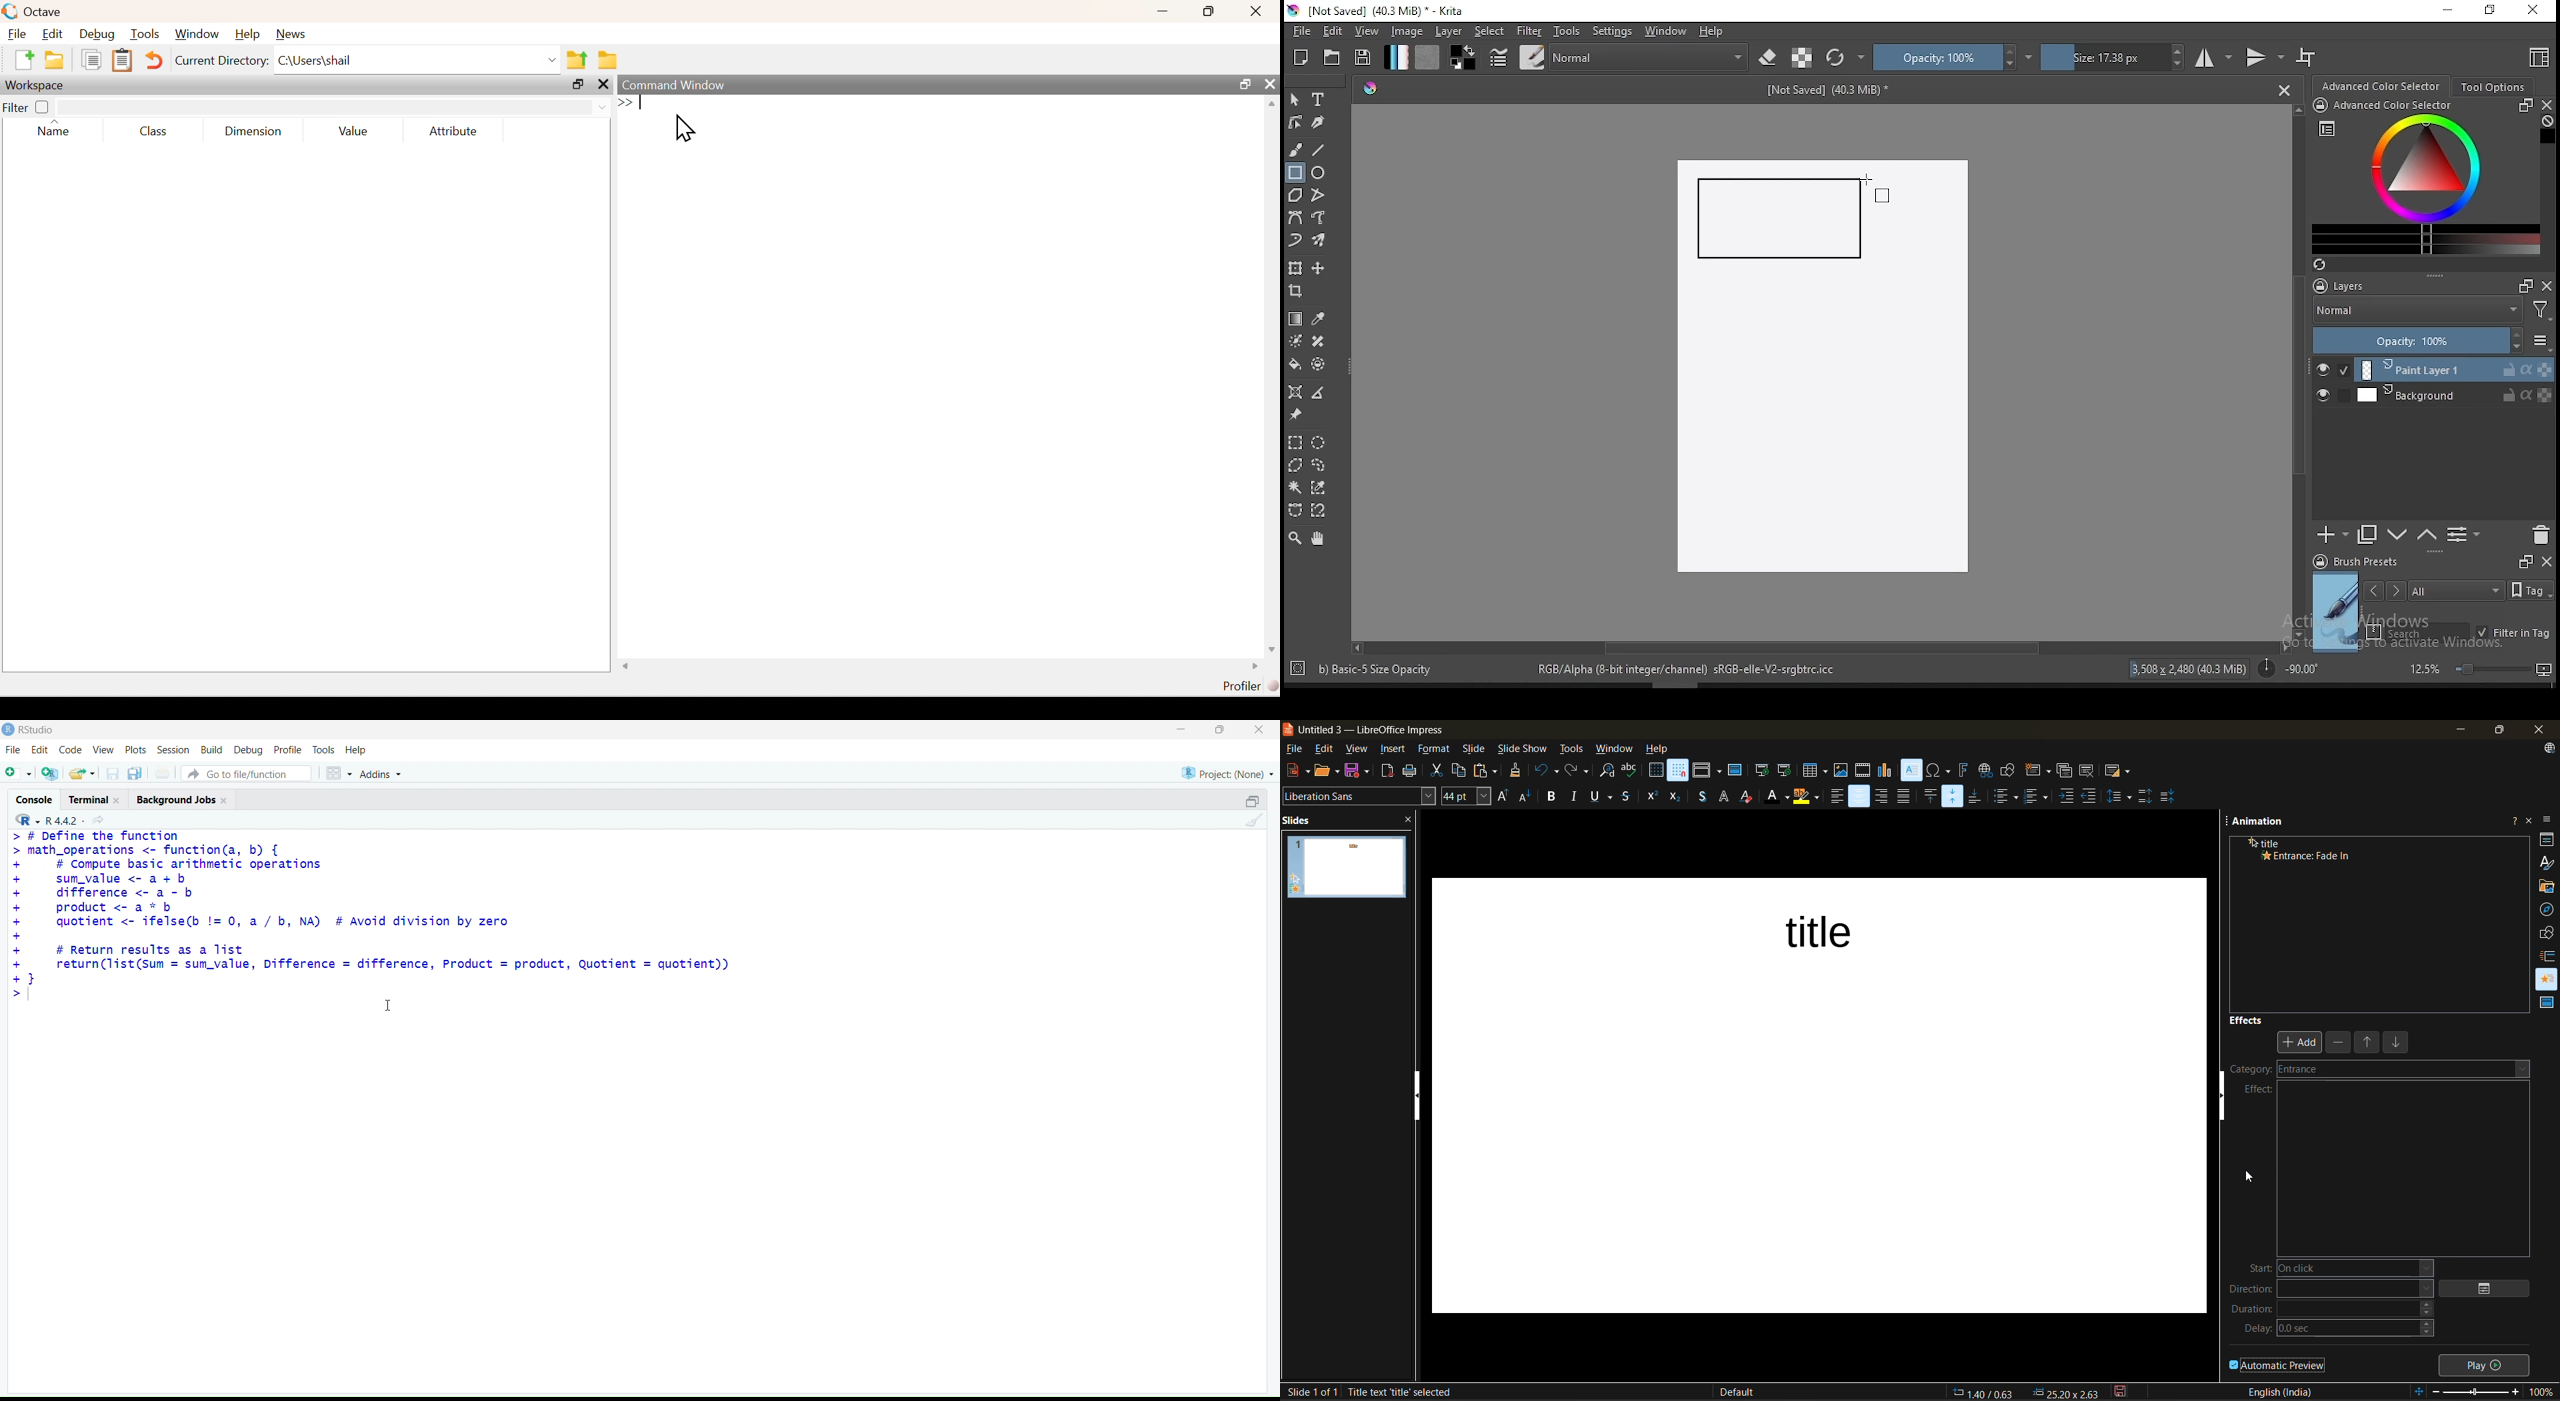  Describe the element at coordinates (2331, 1291) in the screenshot. I see `direction` at that location.